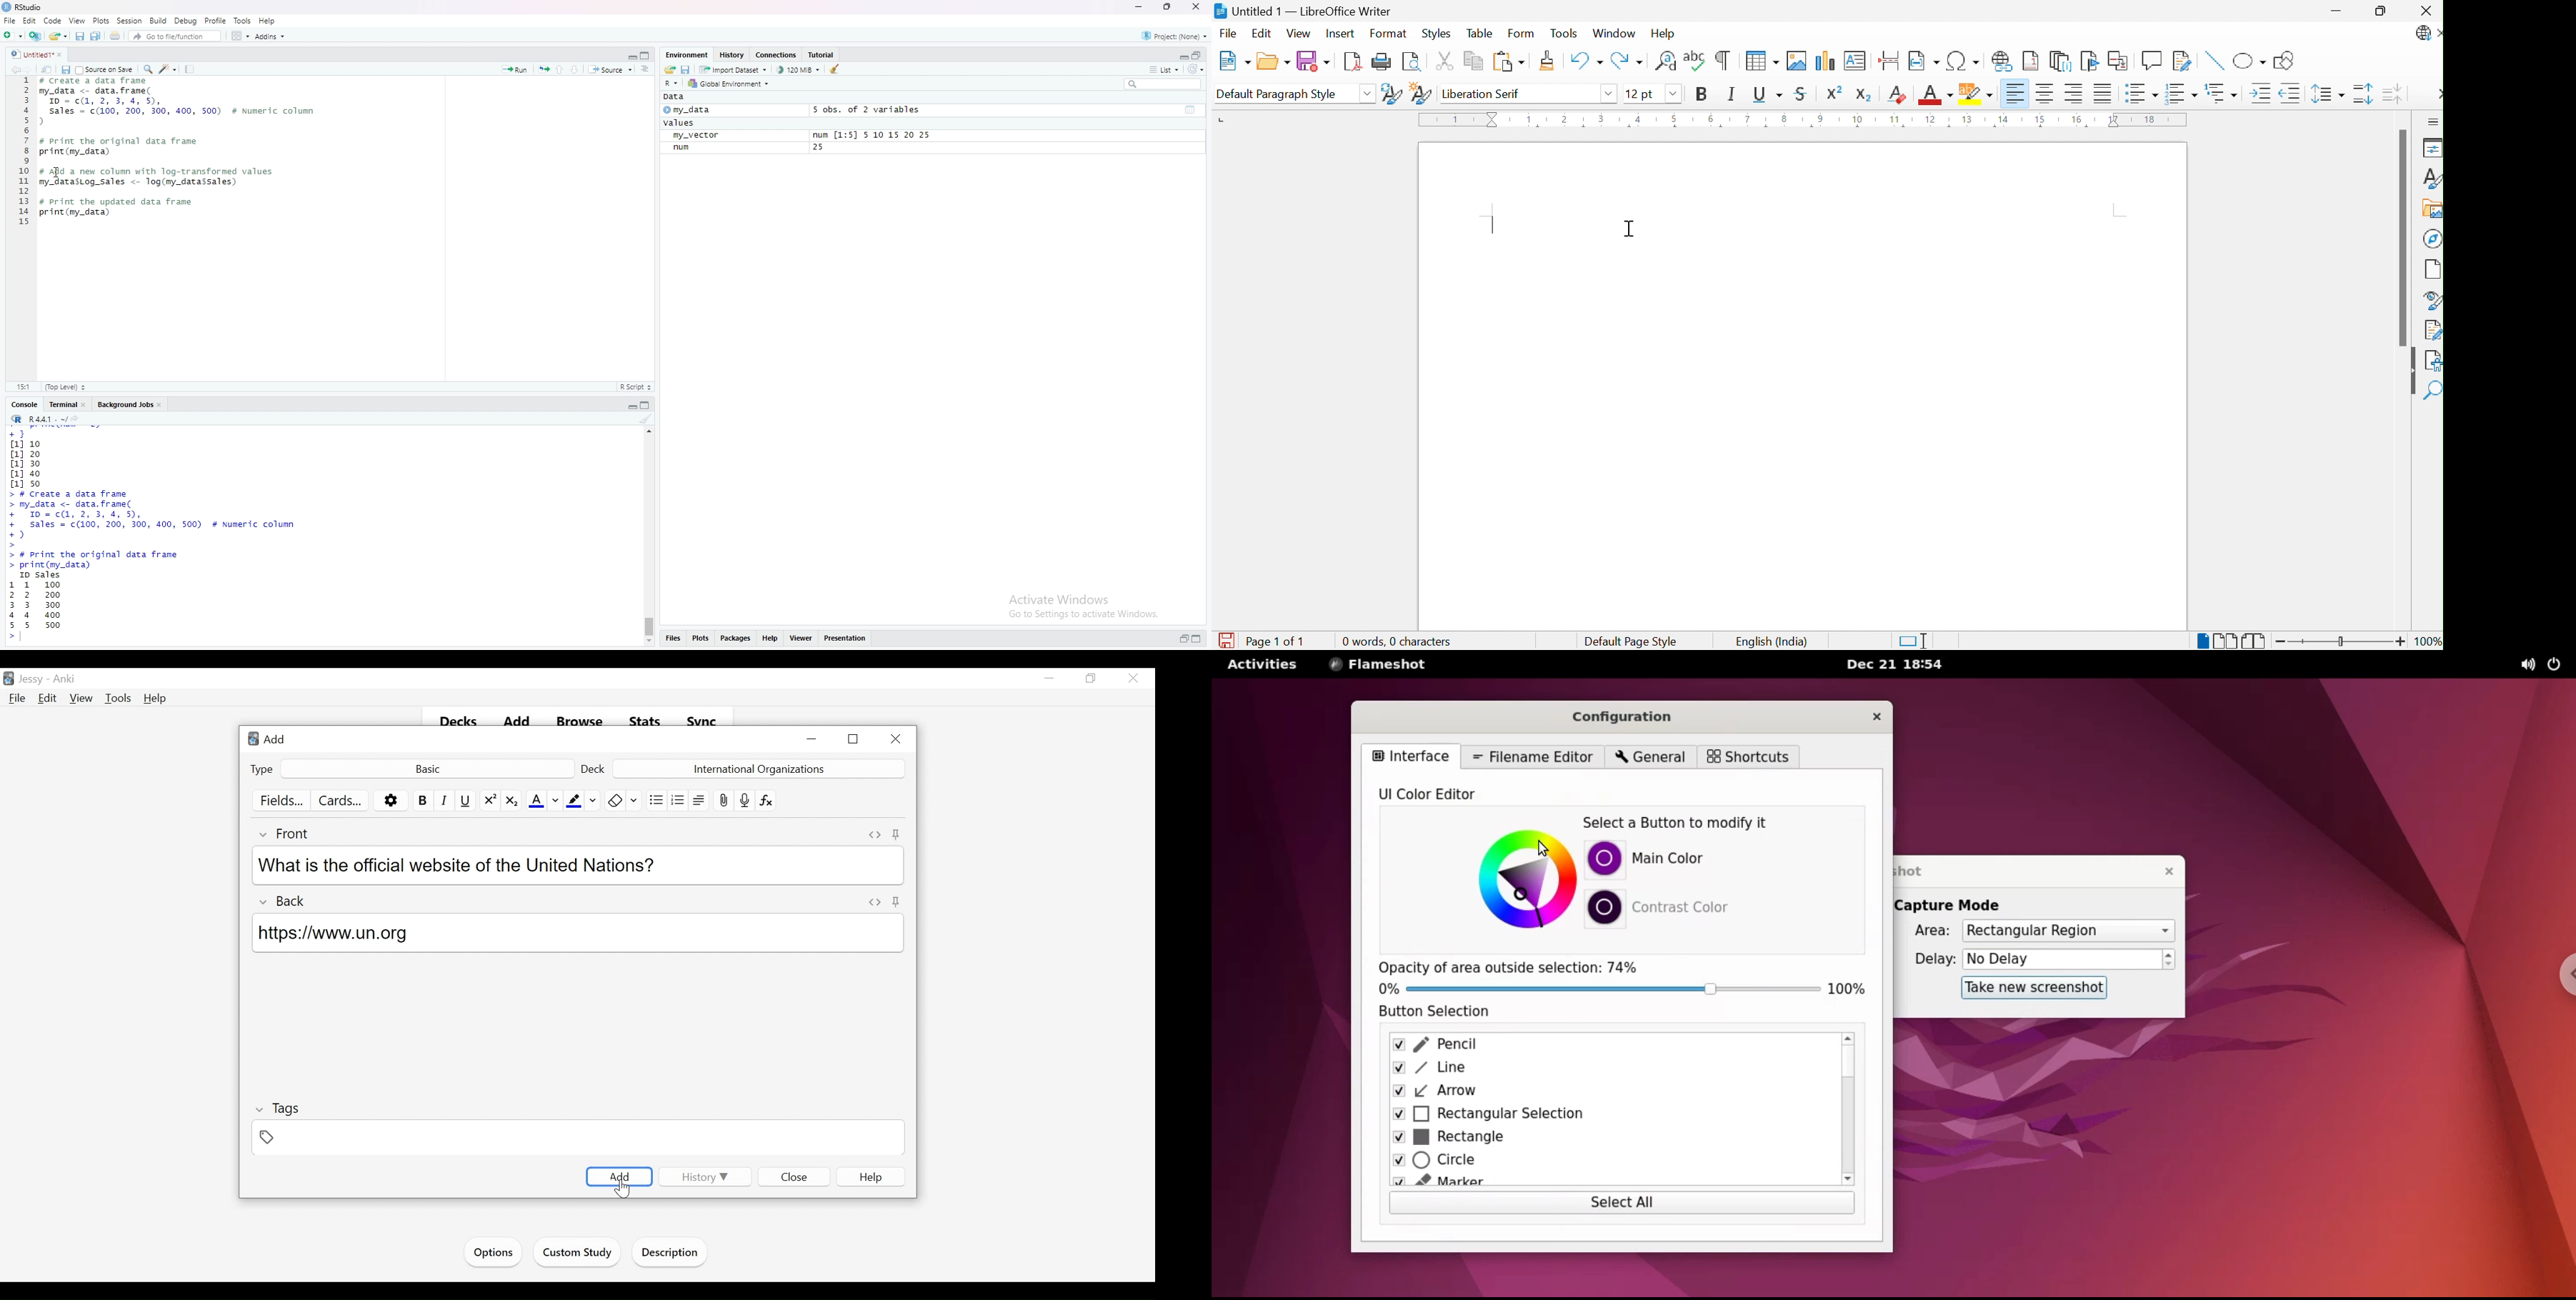 The width and height of the screenshot is (2576, 1316). Describe the element at coordinates (870, 110) in the screenshot. I see `5 obs. of 2 variables` at that location.